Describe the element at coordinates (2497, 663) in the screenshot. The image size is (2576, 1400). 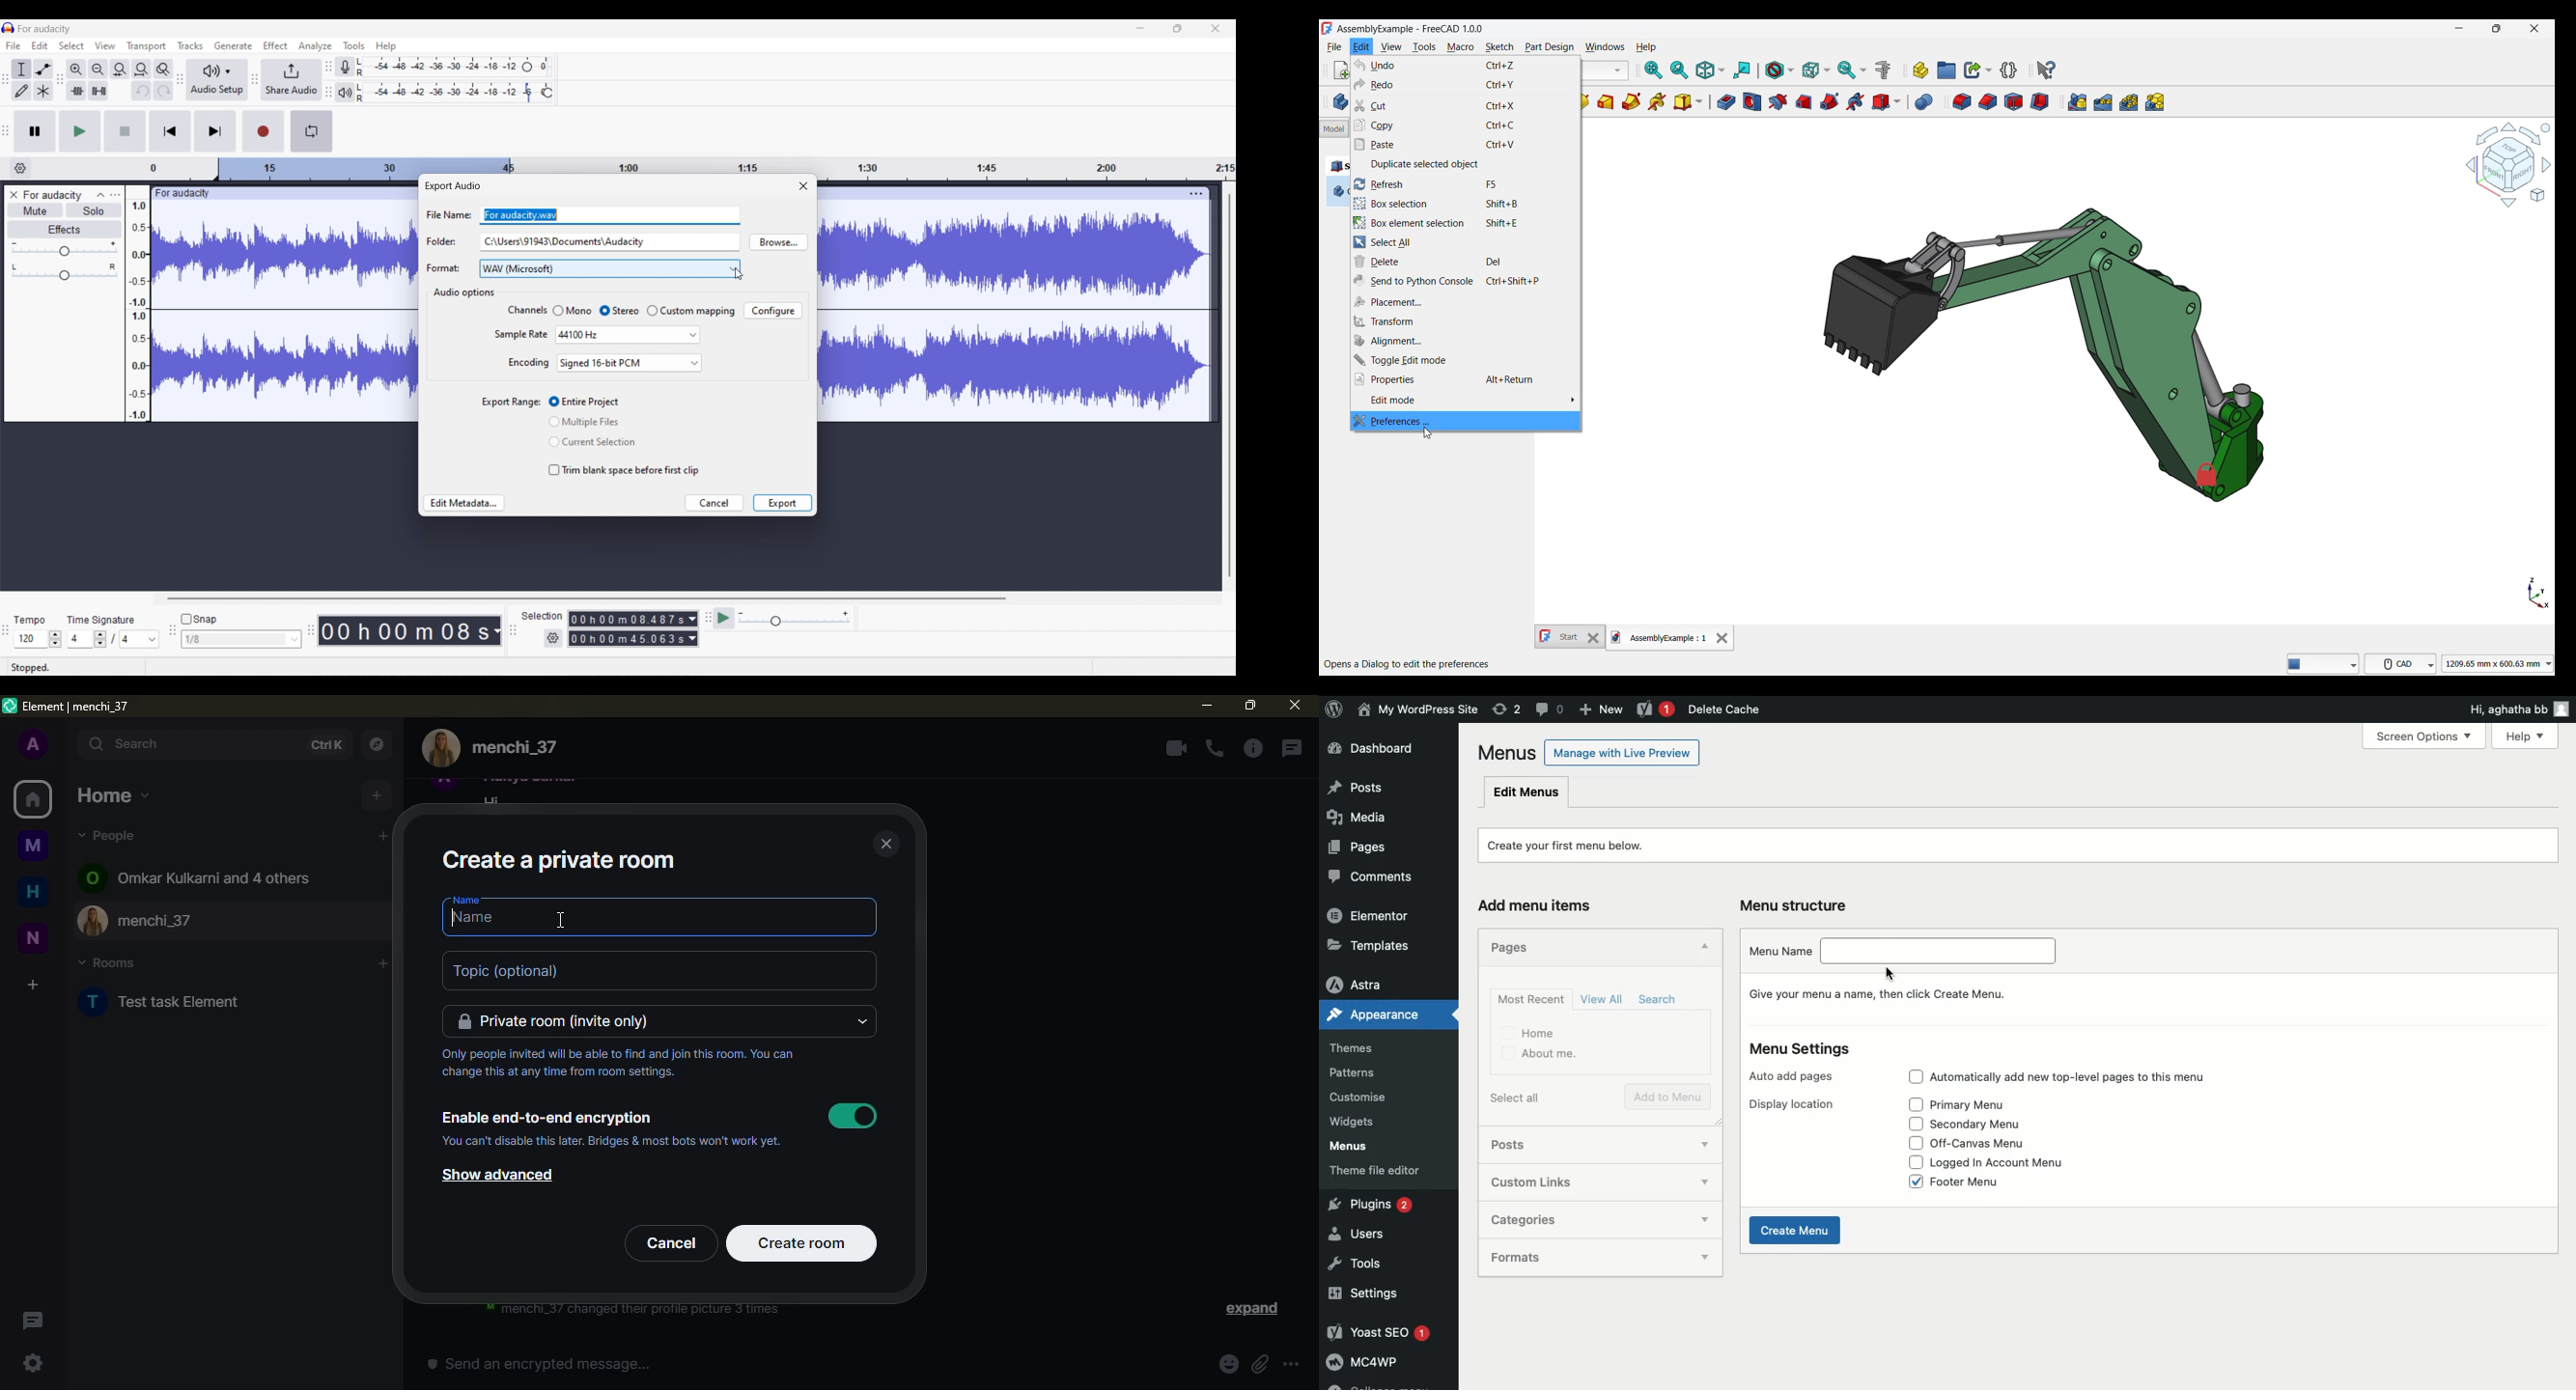
I see `1209.65 mm x 600.63 mm` at that location.